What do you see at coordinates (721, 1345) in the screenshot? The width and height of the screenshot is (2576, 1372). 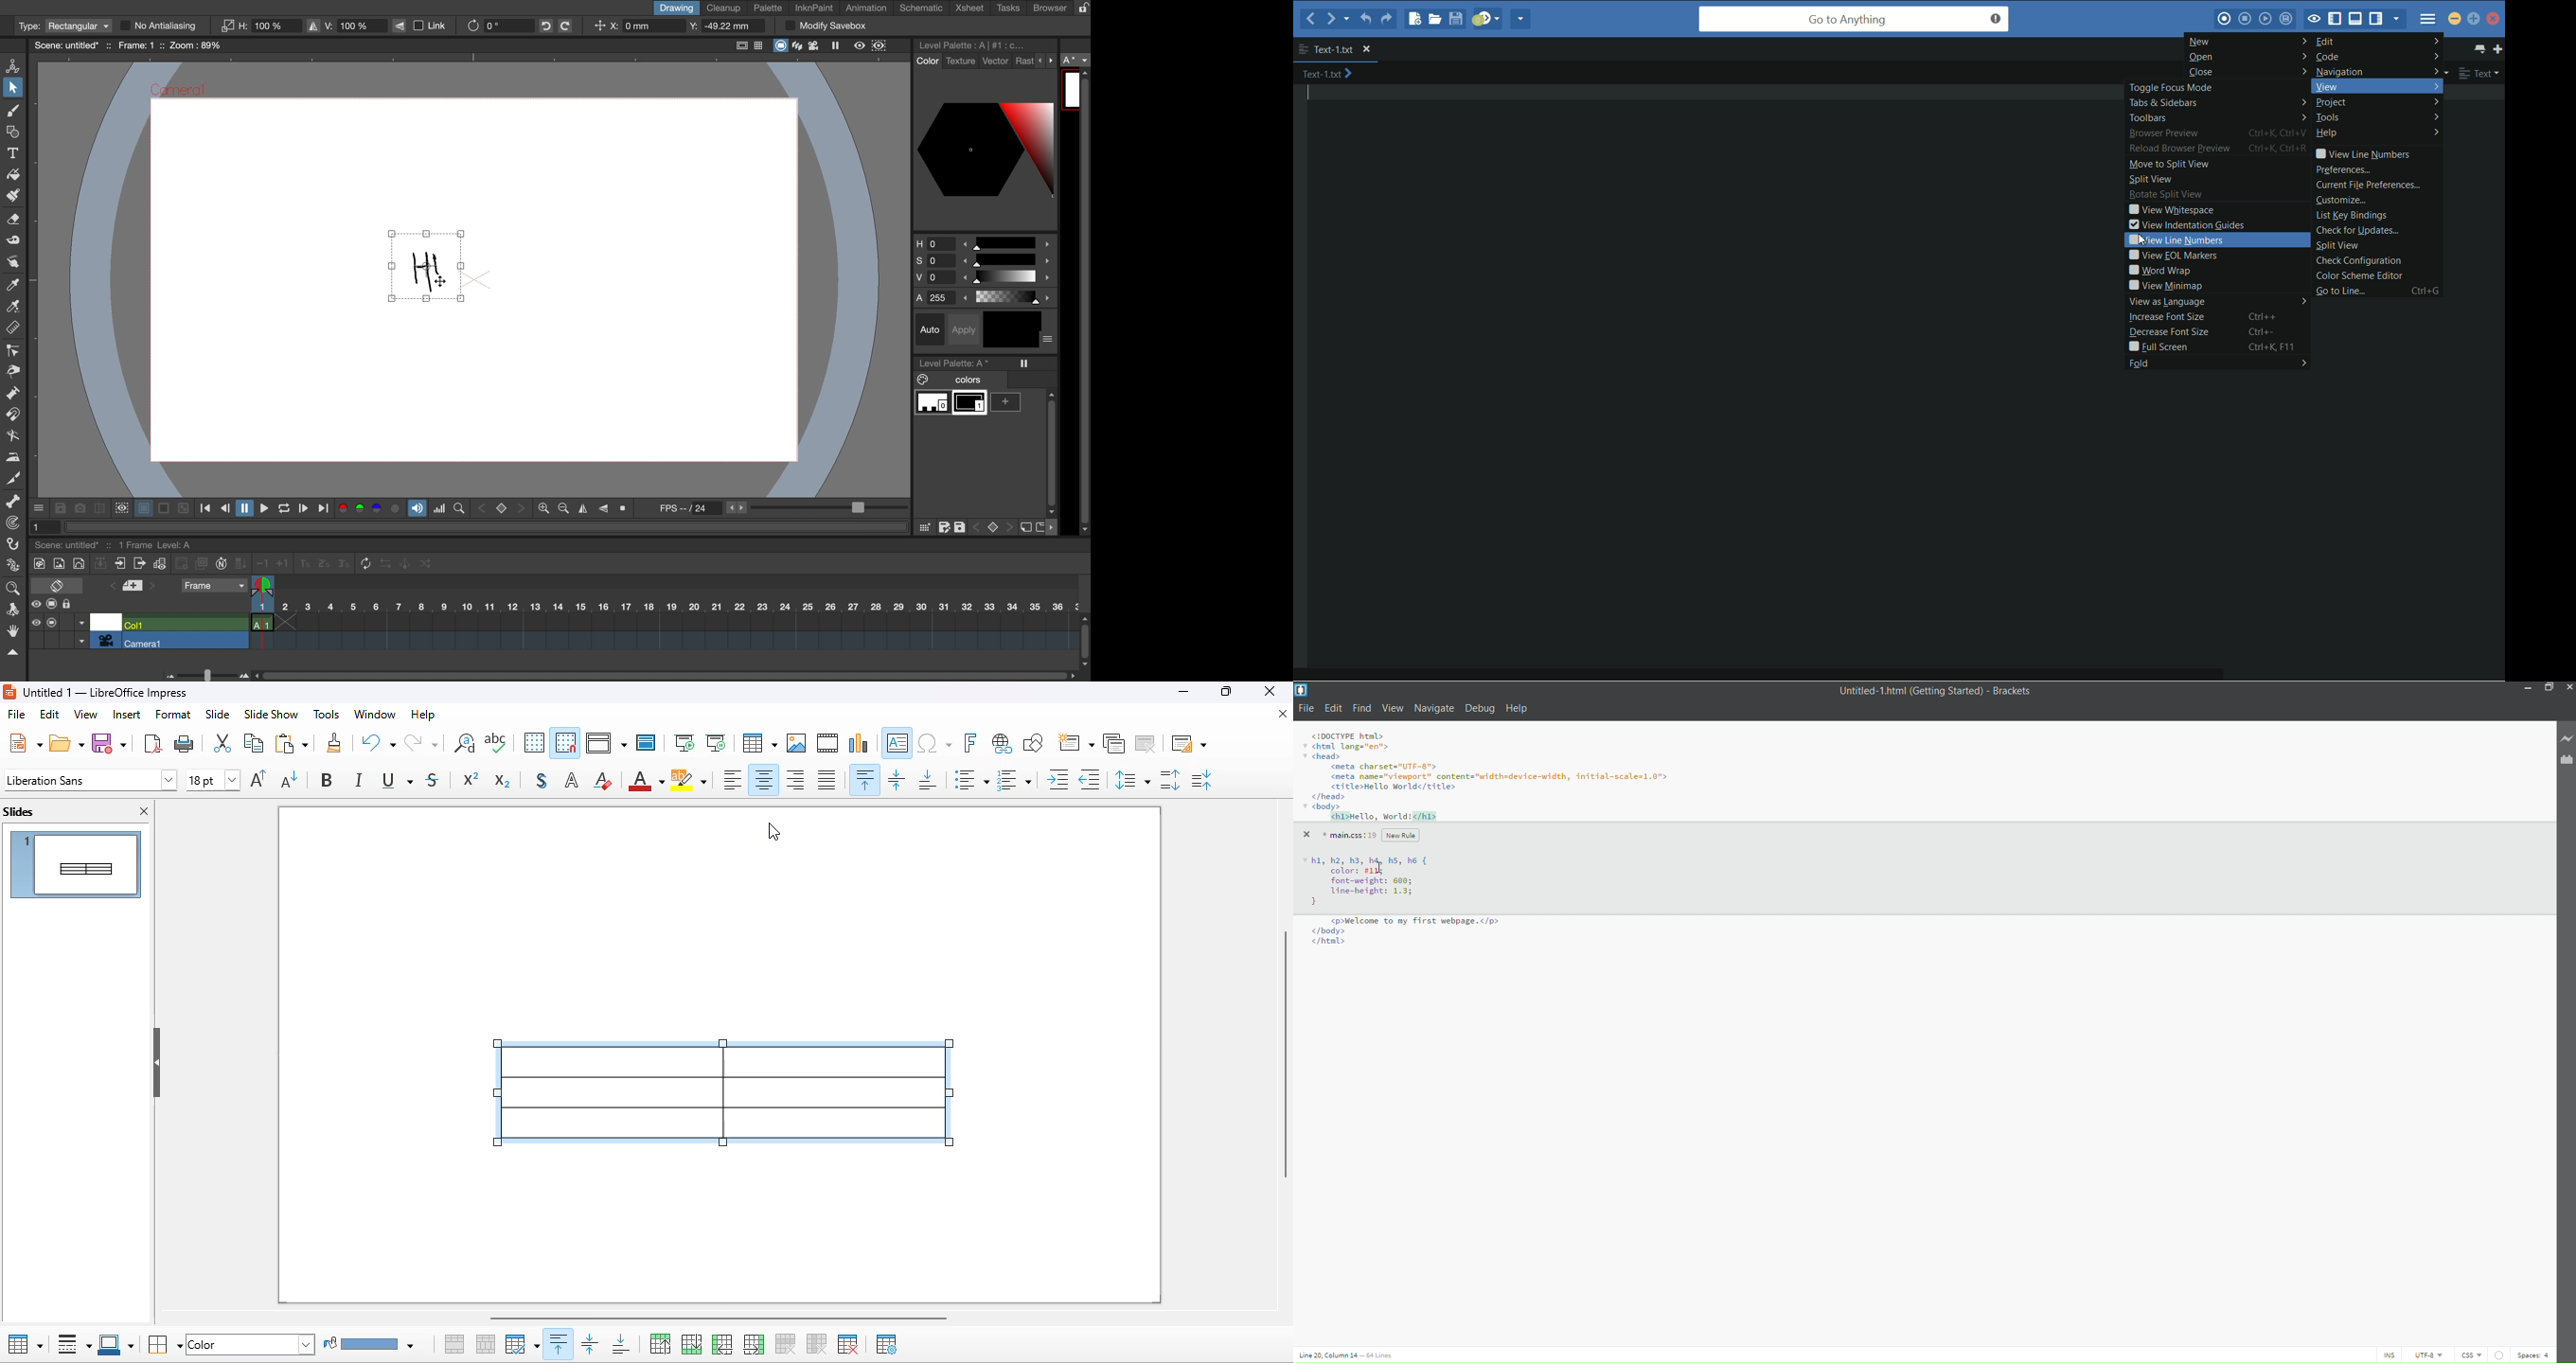 I see `insert column before` at bounding box center [721, 1345].